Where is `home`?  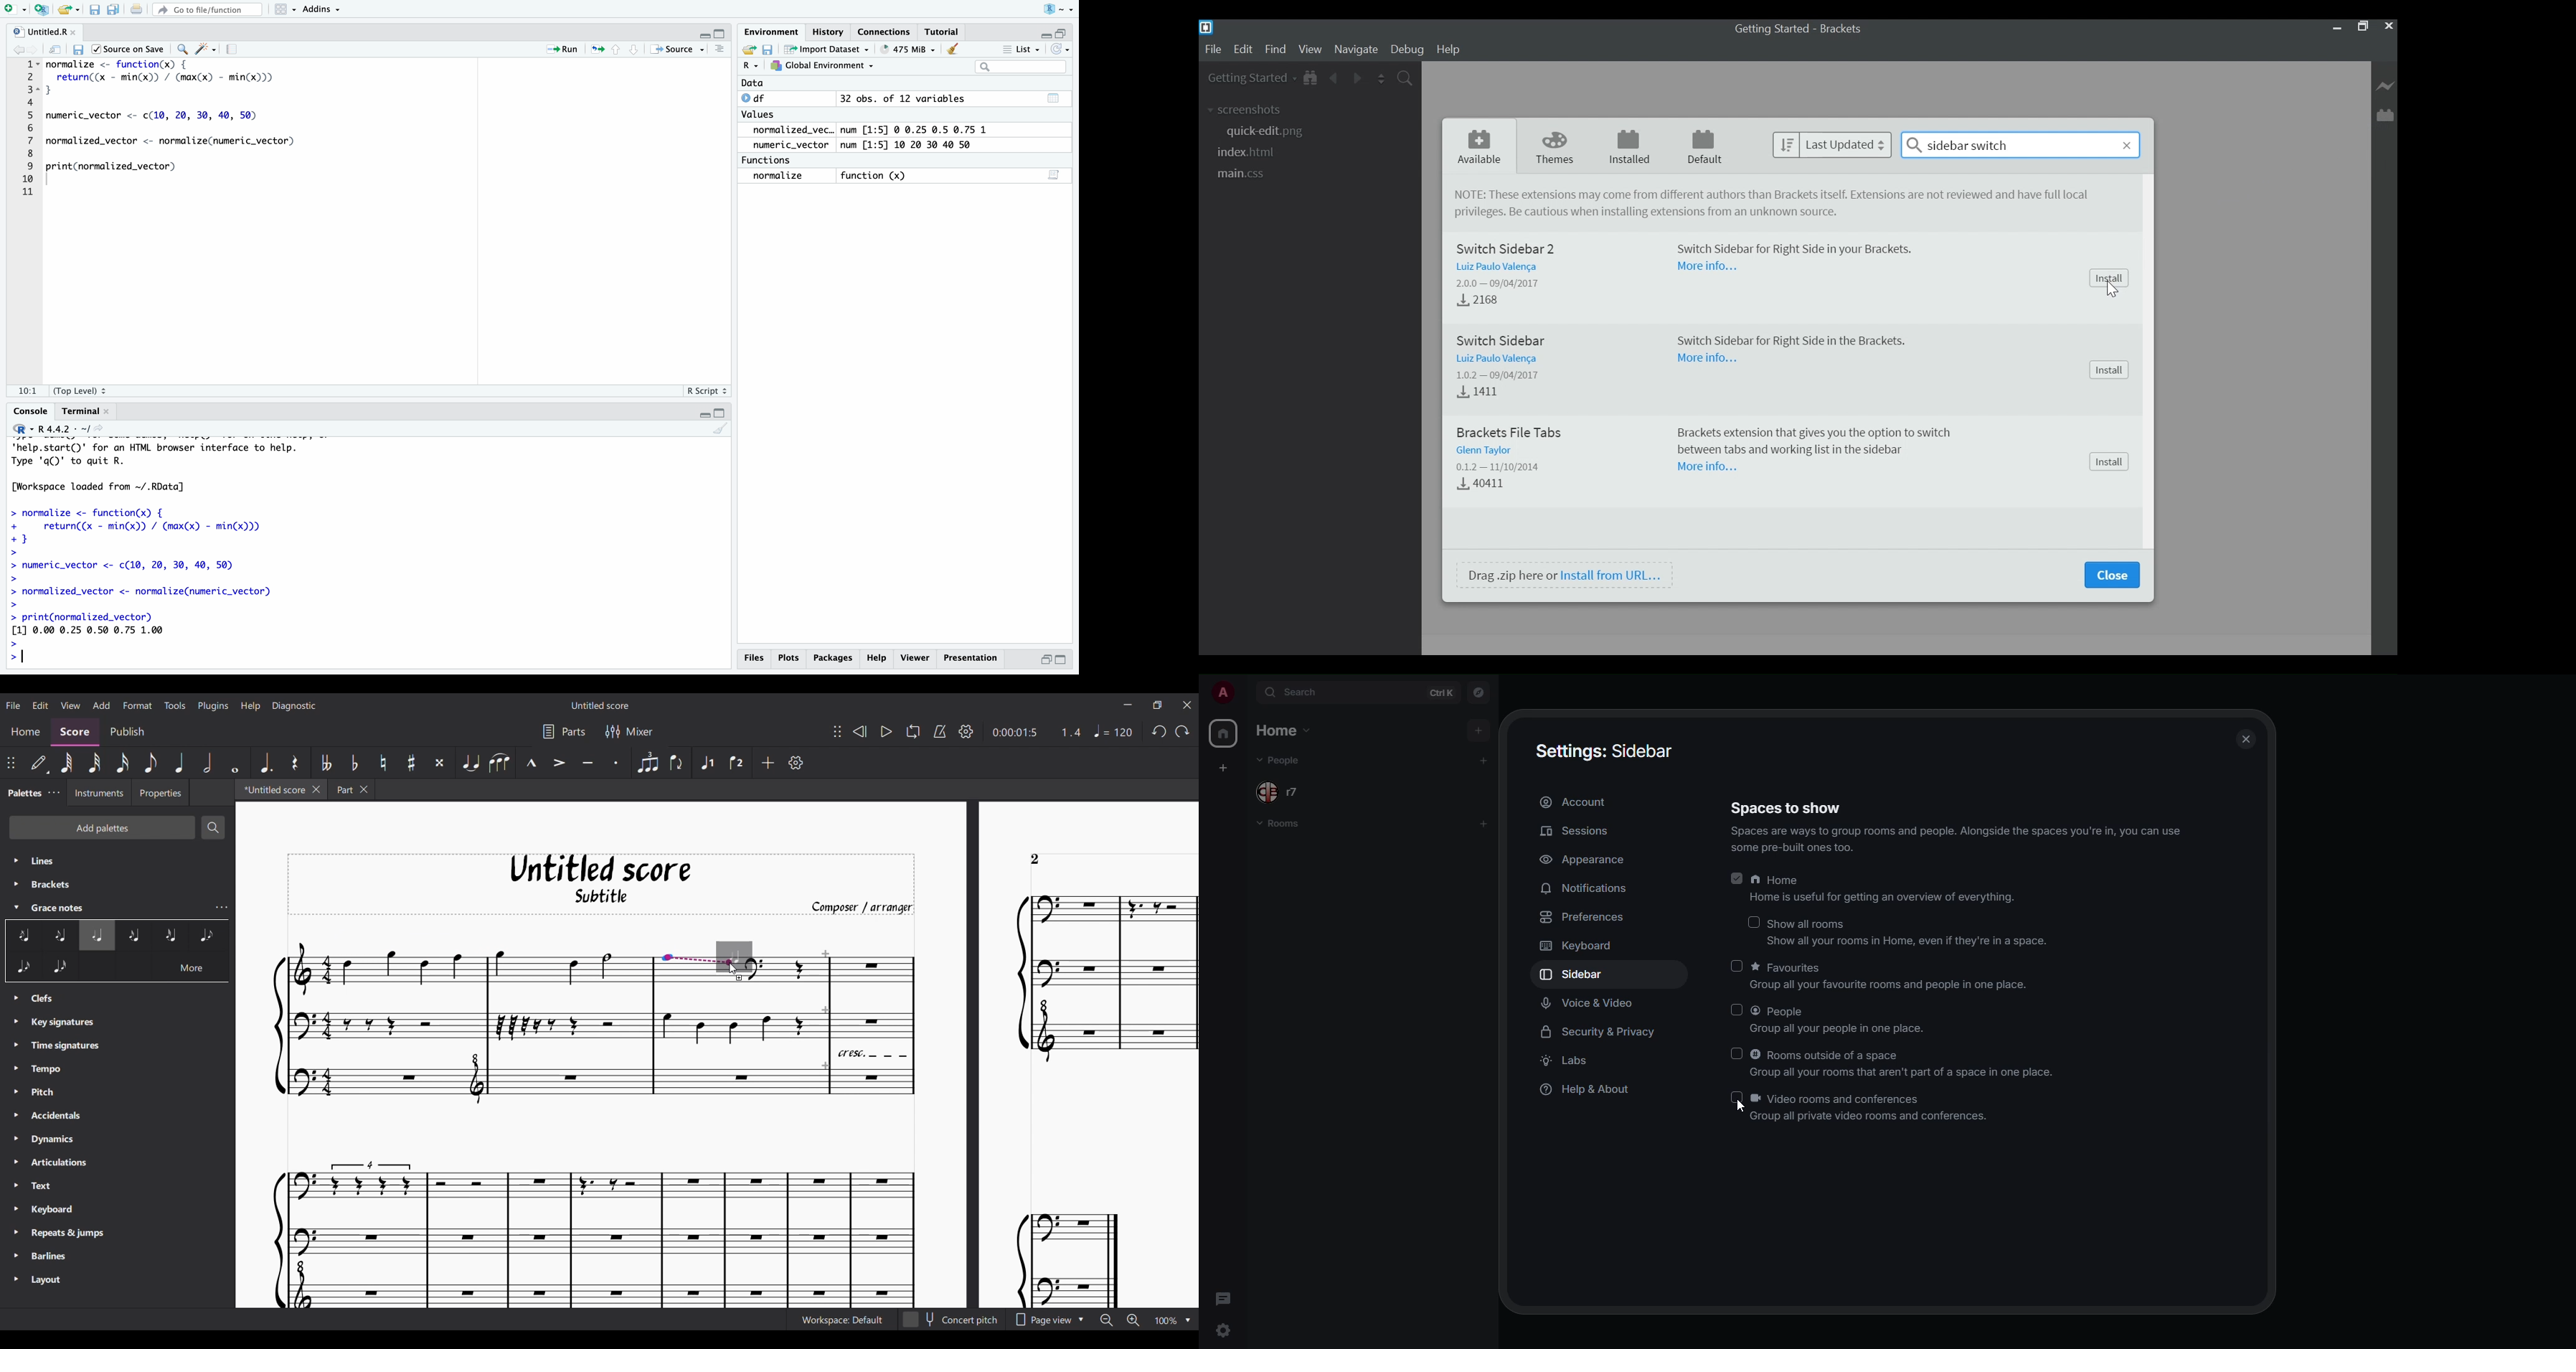 home is located at coordinates (1282, 730).